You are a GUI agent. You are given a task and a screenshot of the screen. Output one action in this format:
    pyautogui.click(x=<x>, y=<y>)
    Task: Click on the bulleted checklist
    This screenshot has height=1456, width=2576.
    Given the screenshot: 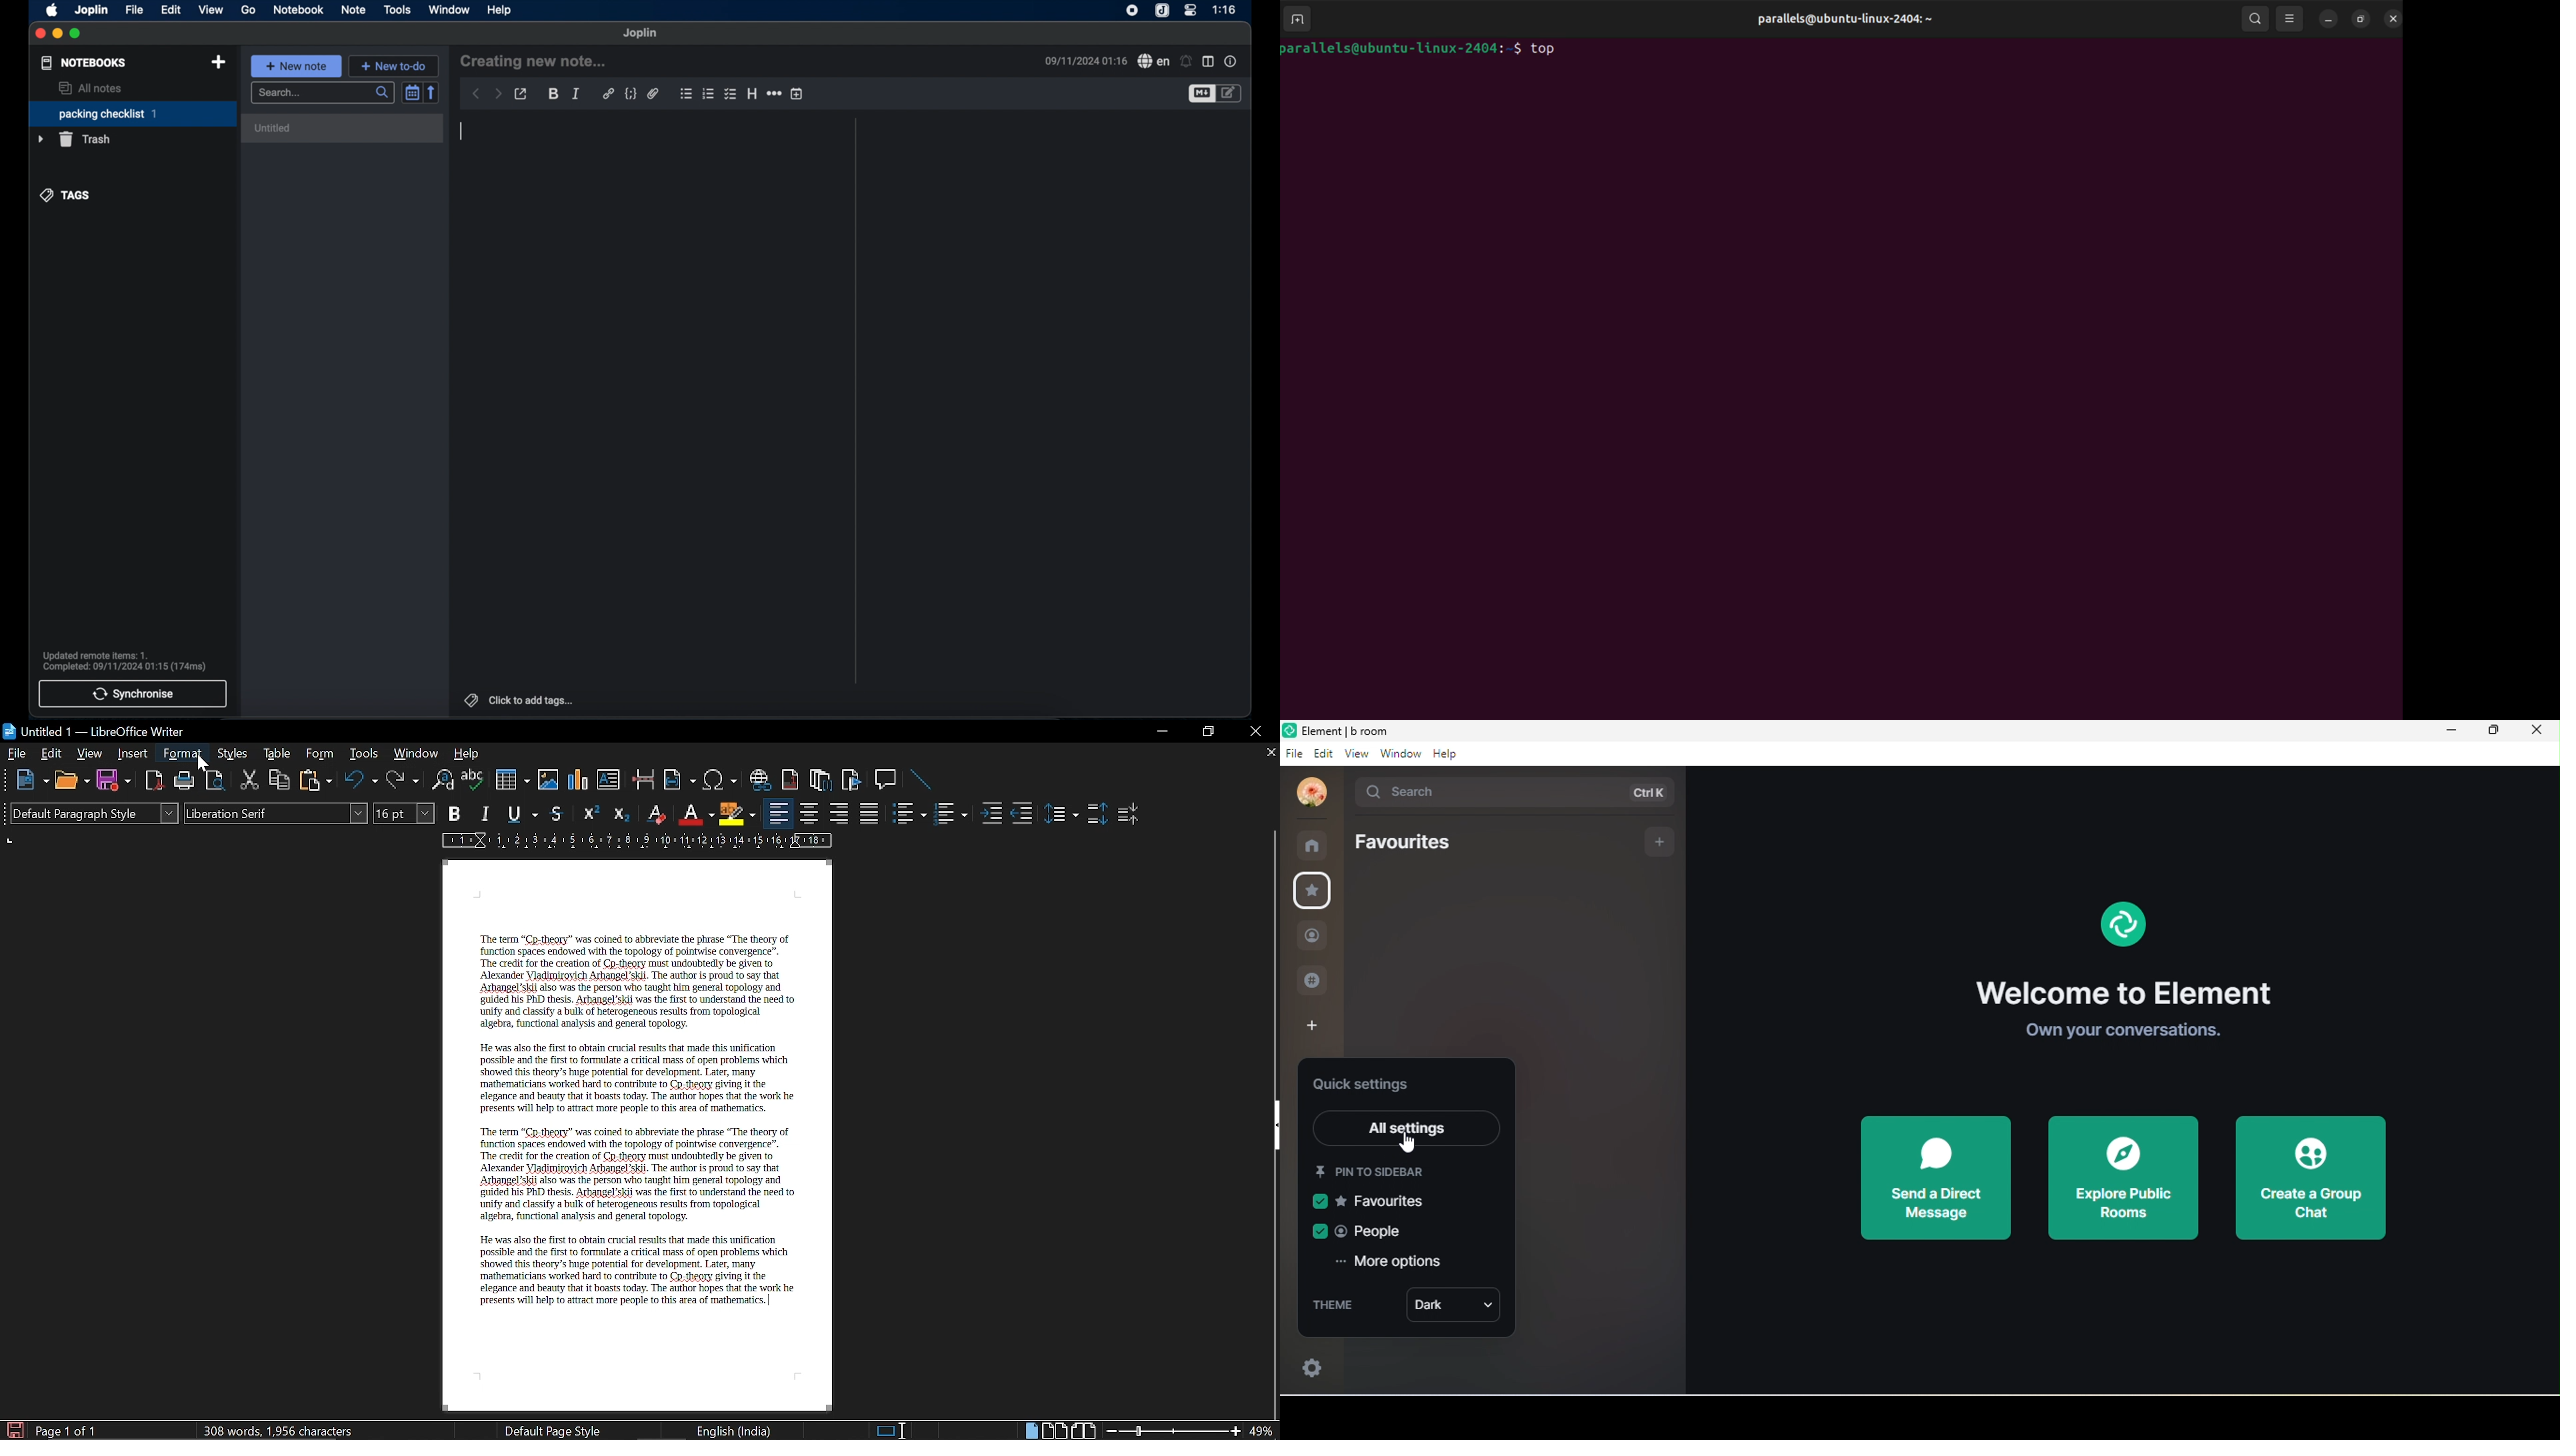 What is the action you would take?
    pyautogui.click(x=730, y=95)
    